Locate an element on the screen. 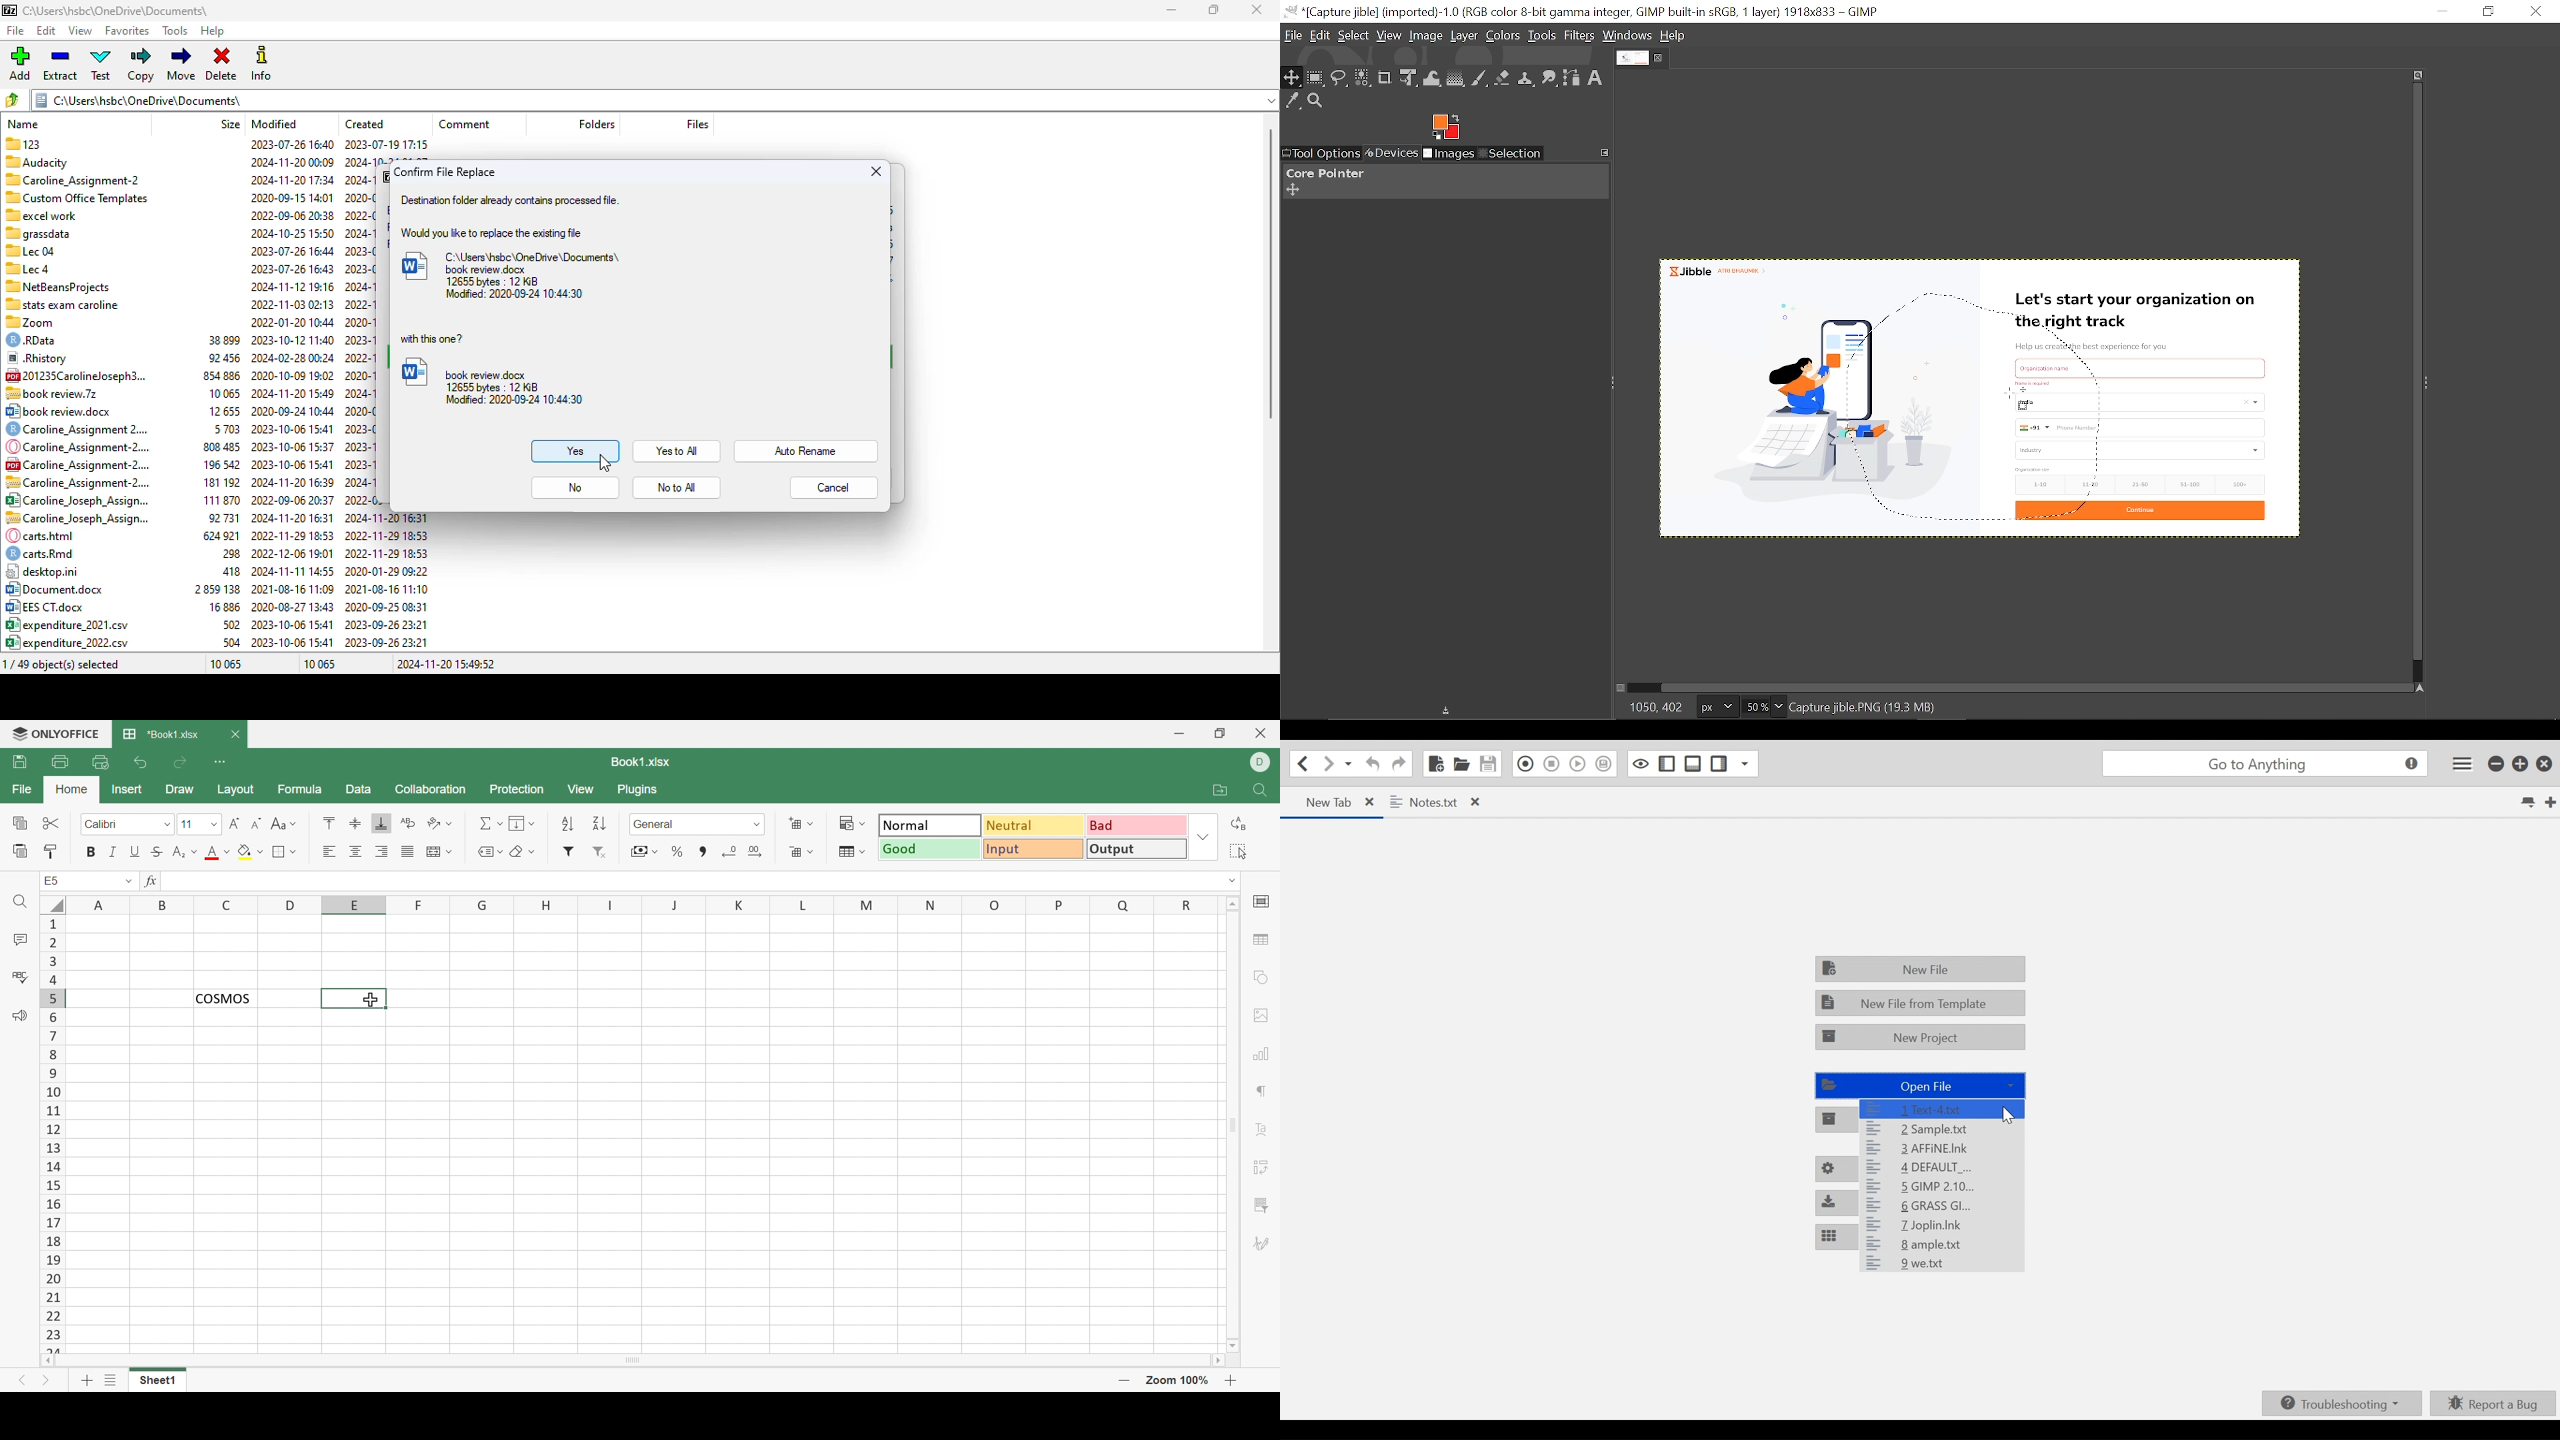   is located at coordinates (2037, 383).